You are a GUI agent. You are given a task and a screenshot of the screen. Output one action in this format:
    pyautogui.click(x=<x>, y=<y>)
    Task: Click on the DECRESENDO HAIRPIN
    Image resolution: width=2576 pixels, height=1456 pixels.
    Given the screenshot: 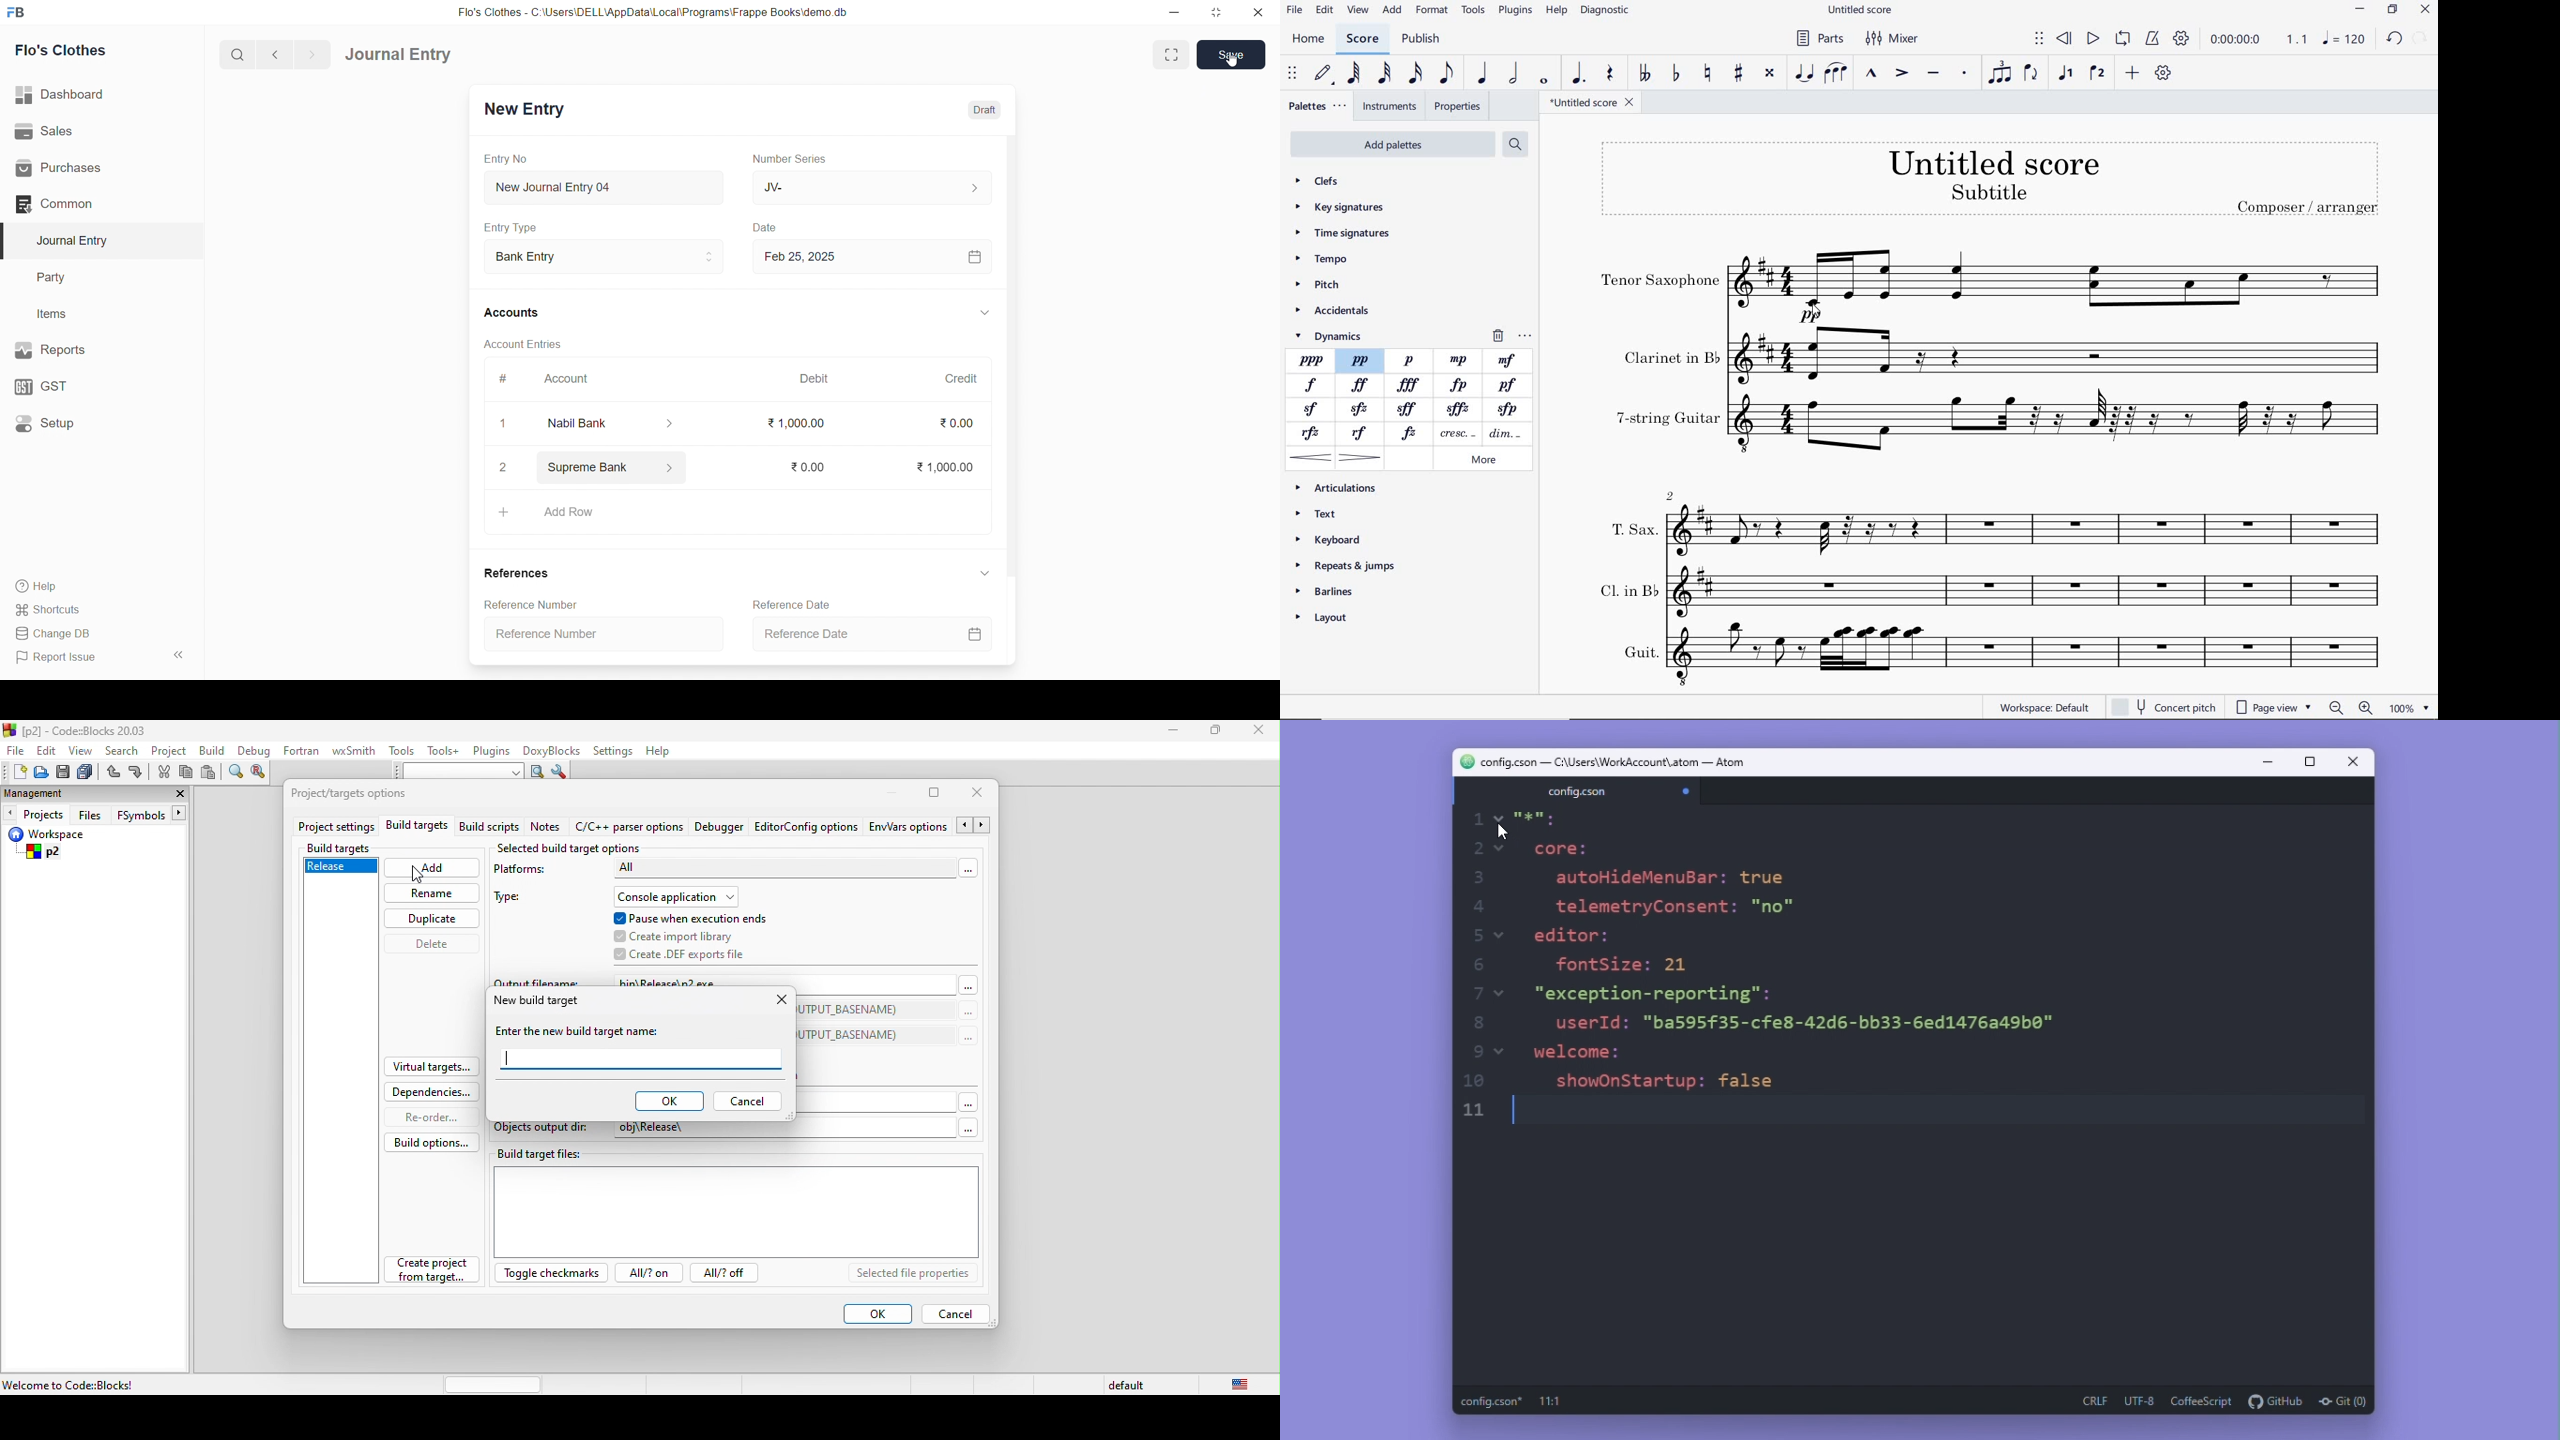 What is the action you would take?
    pyautogui.click(x=1361, y=457)
    